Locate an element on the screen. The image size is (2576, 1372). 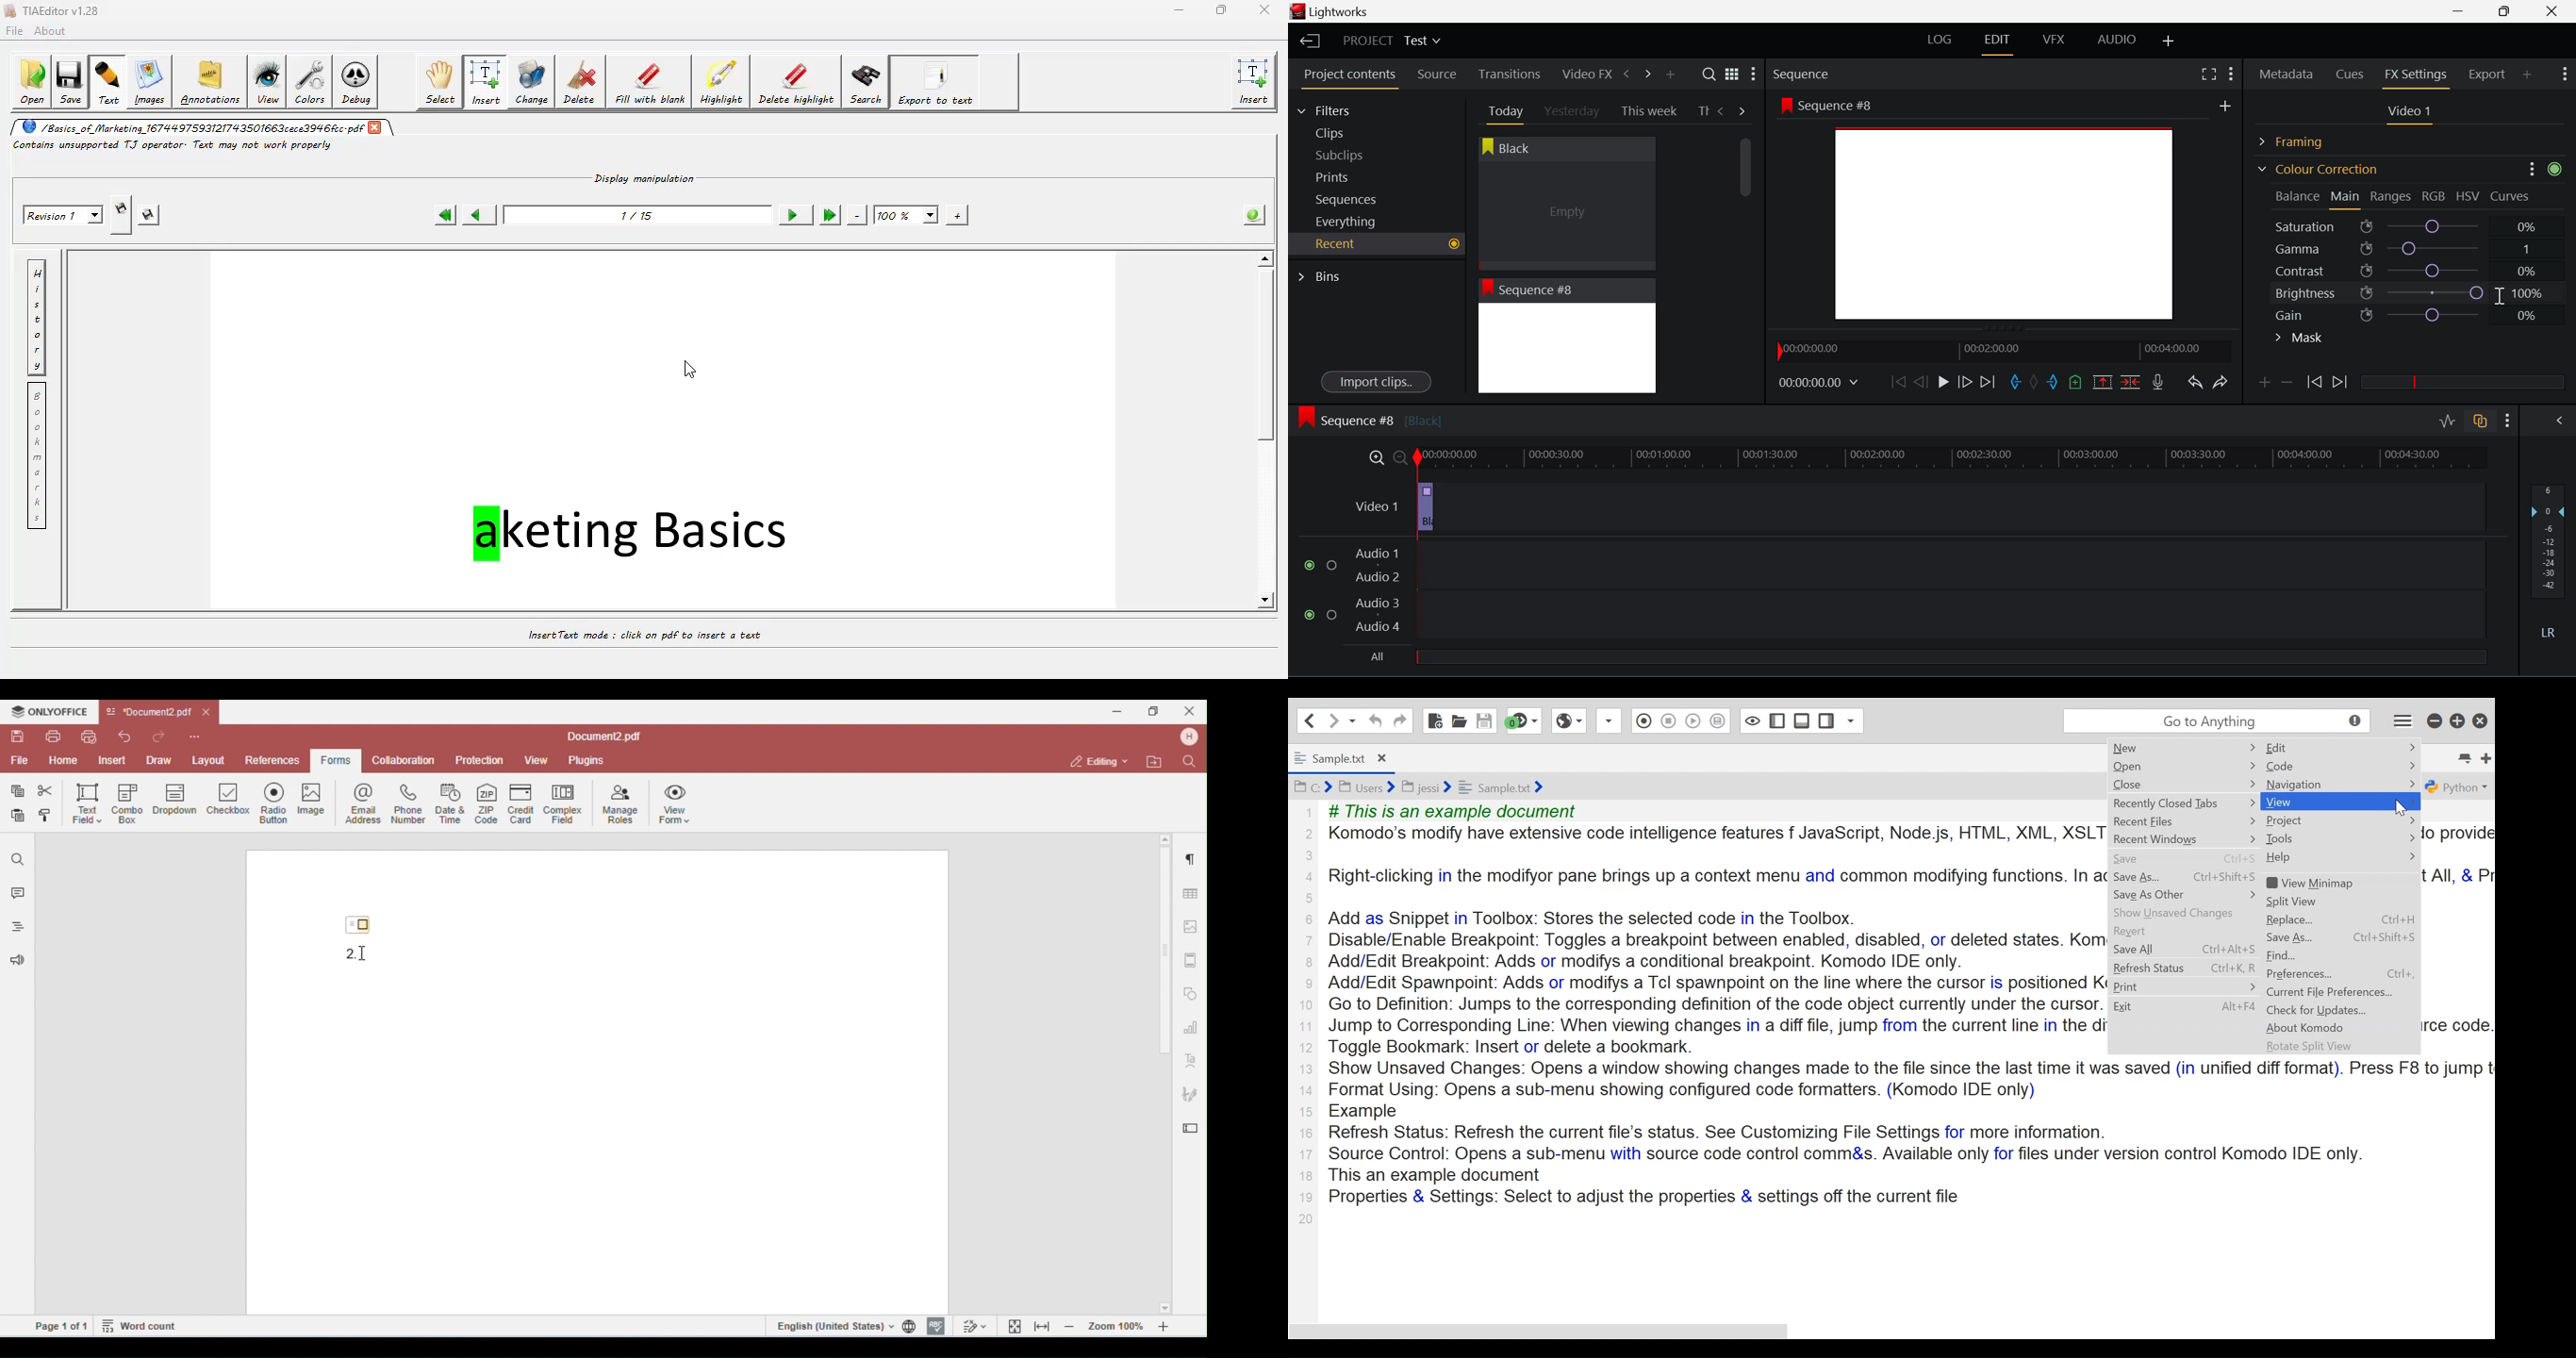
EDIT Layout is located at coordinates (1999, 42).